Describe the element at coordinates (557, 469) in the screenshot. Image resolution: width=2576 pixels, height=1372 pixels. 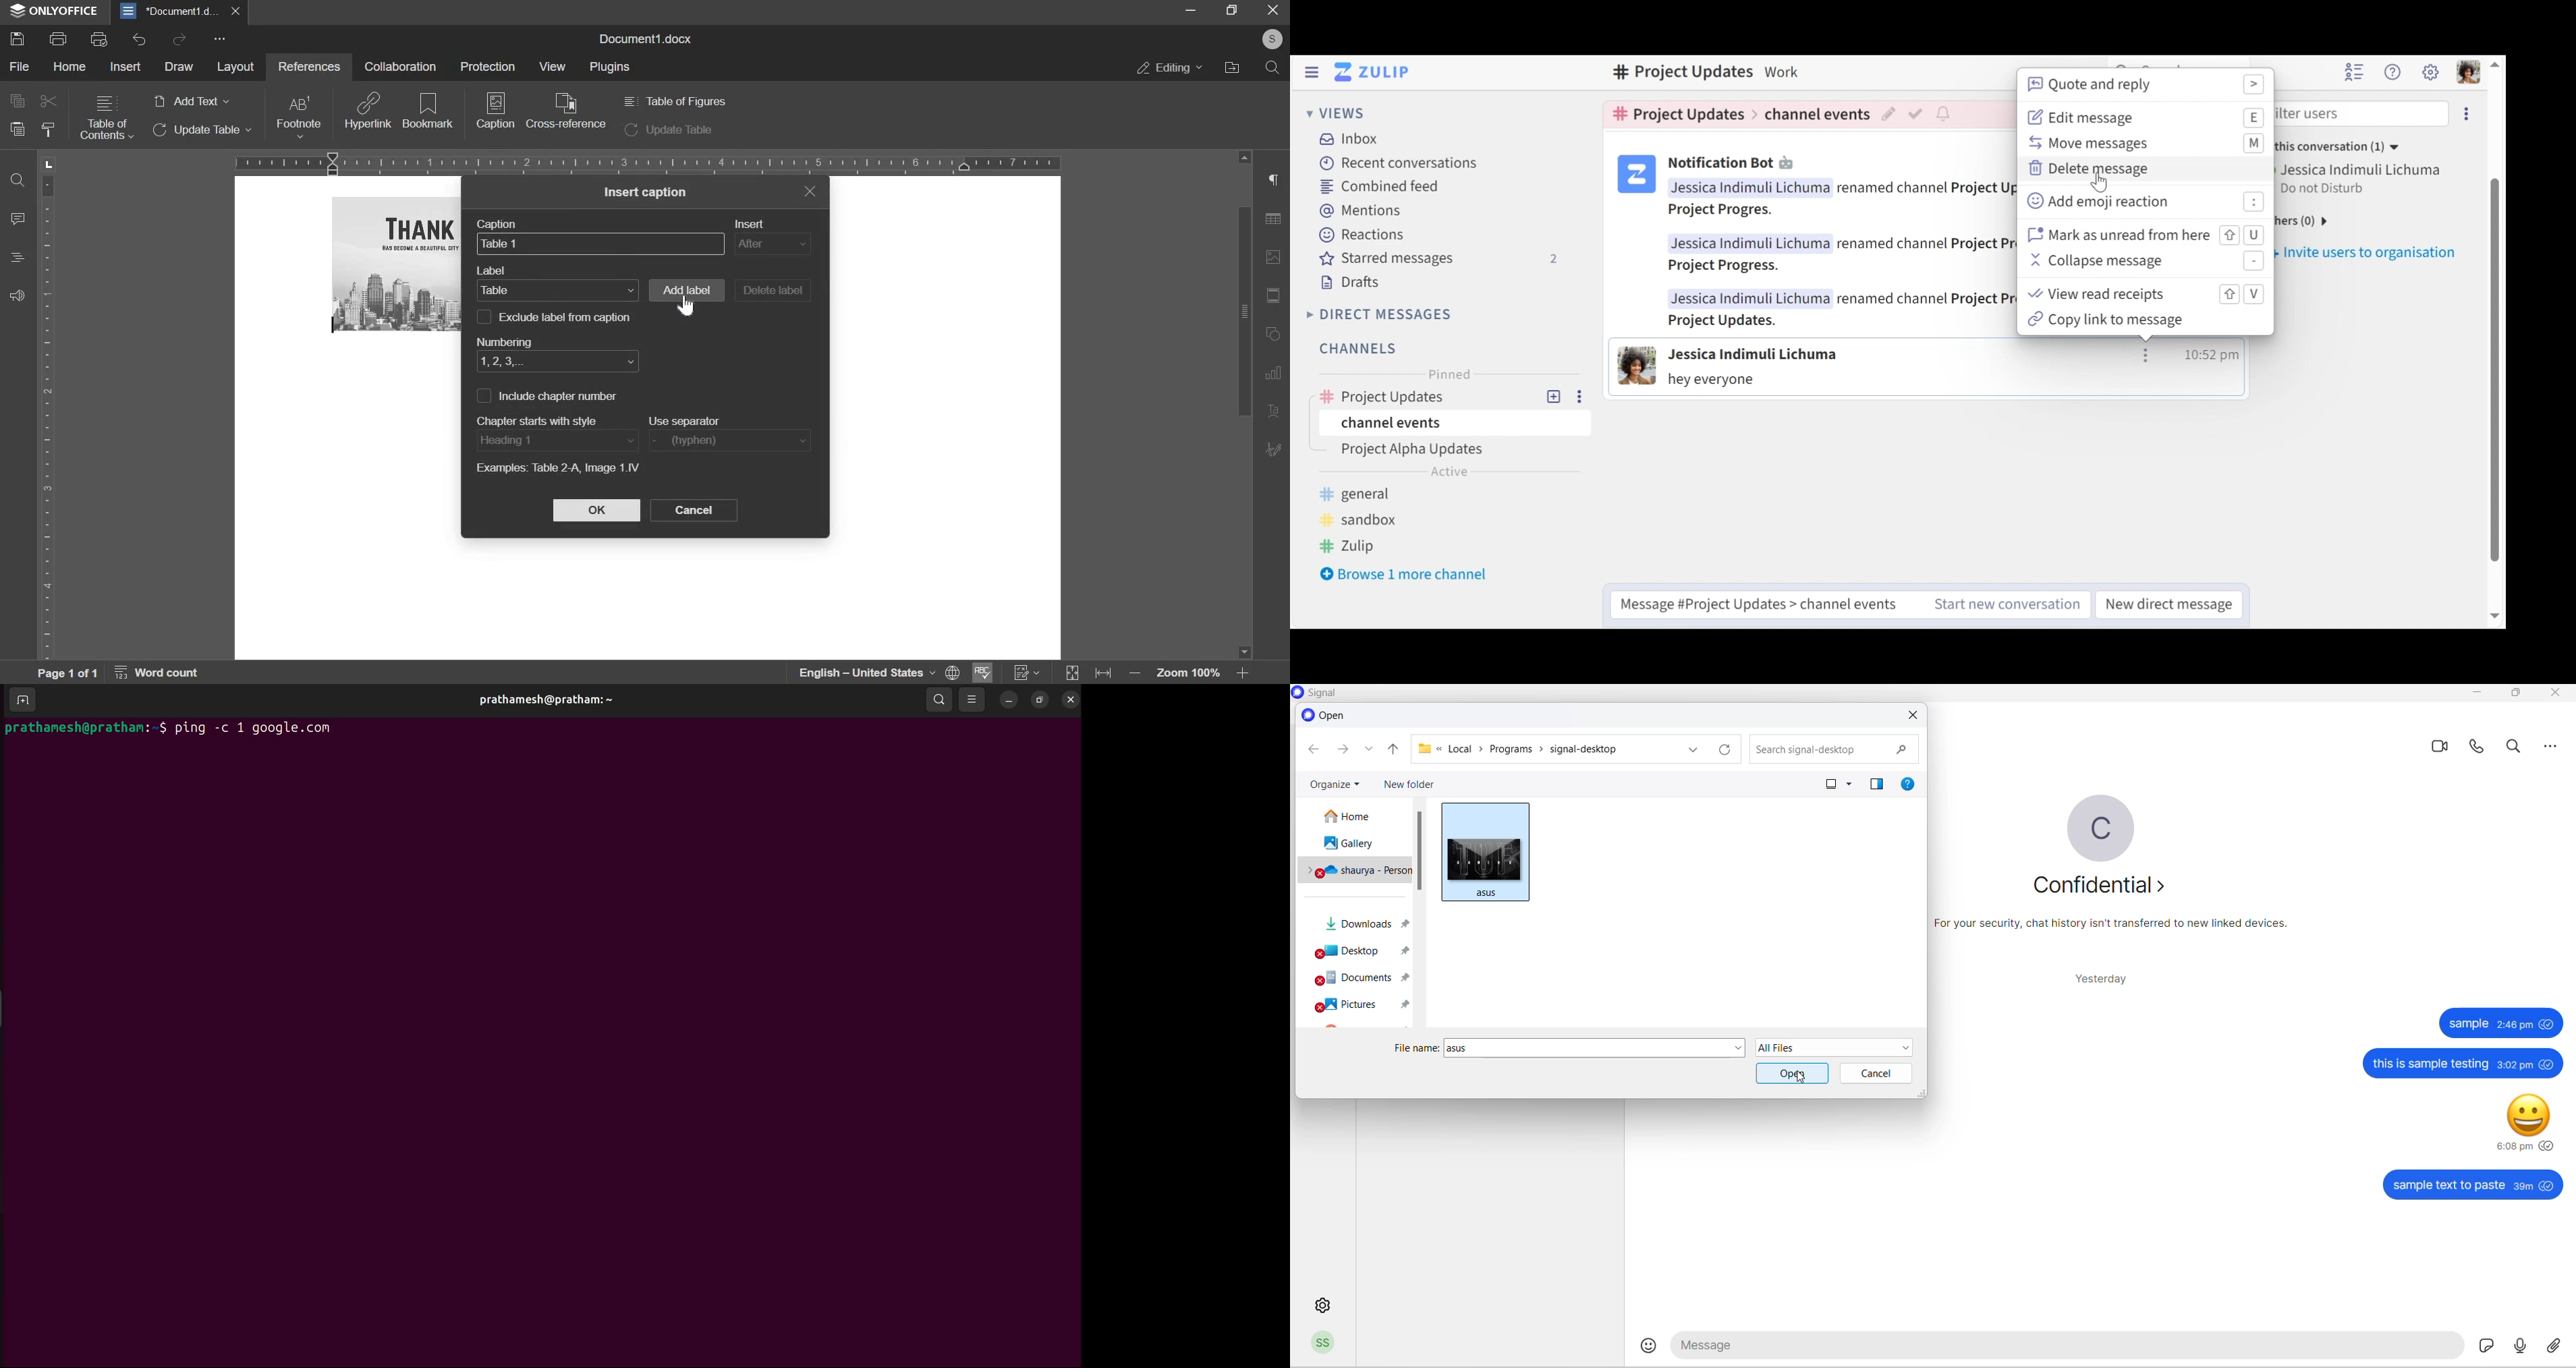
I see `examples: table 2-a, image 1.iv` at that location.